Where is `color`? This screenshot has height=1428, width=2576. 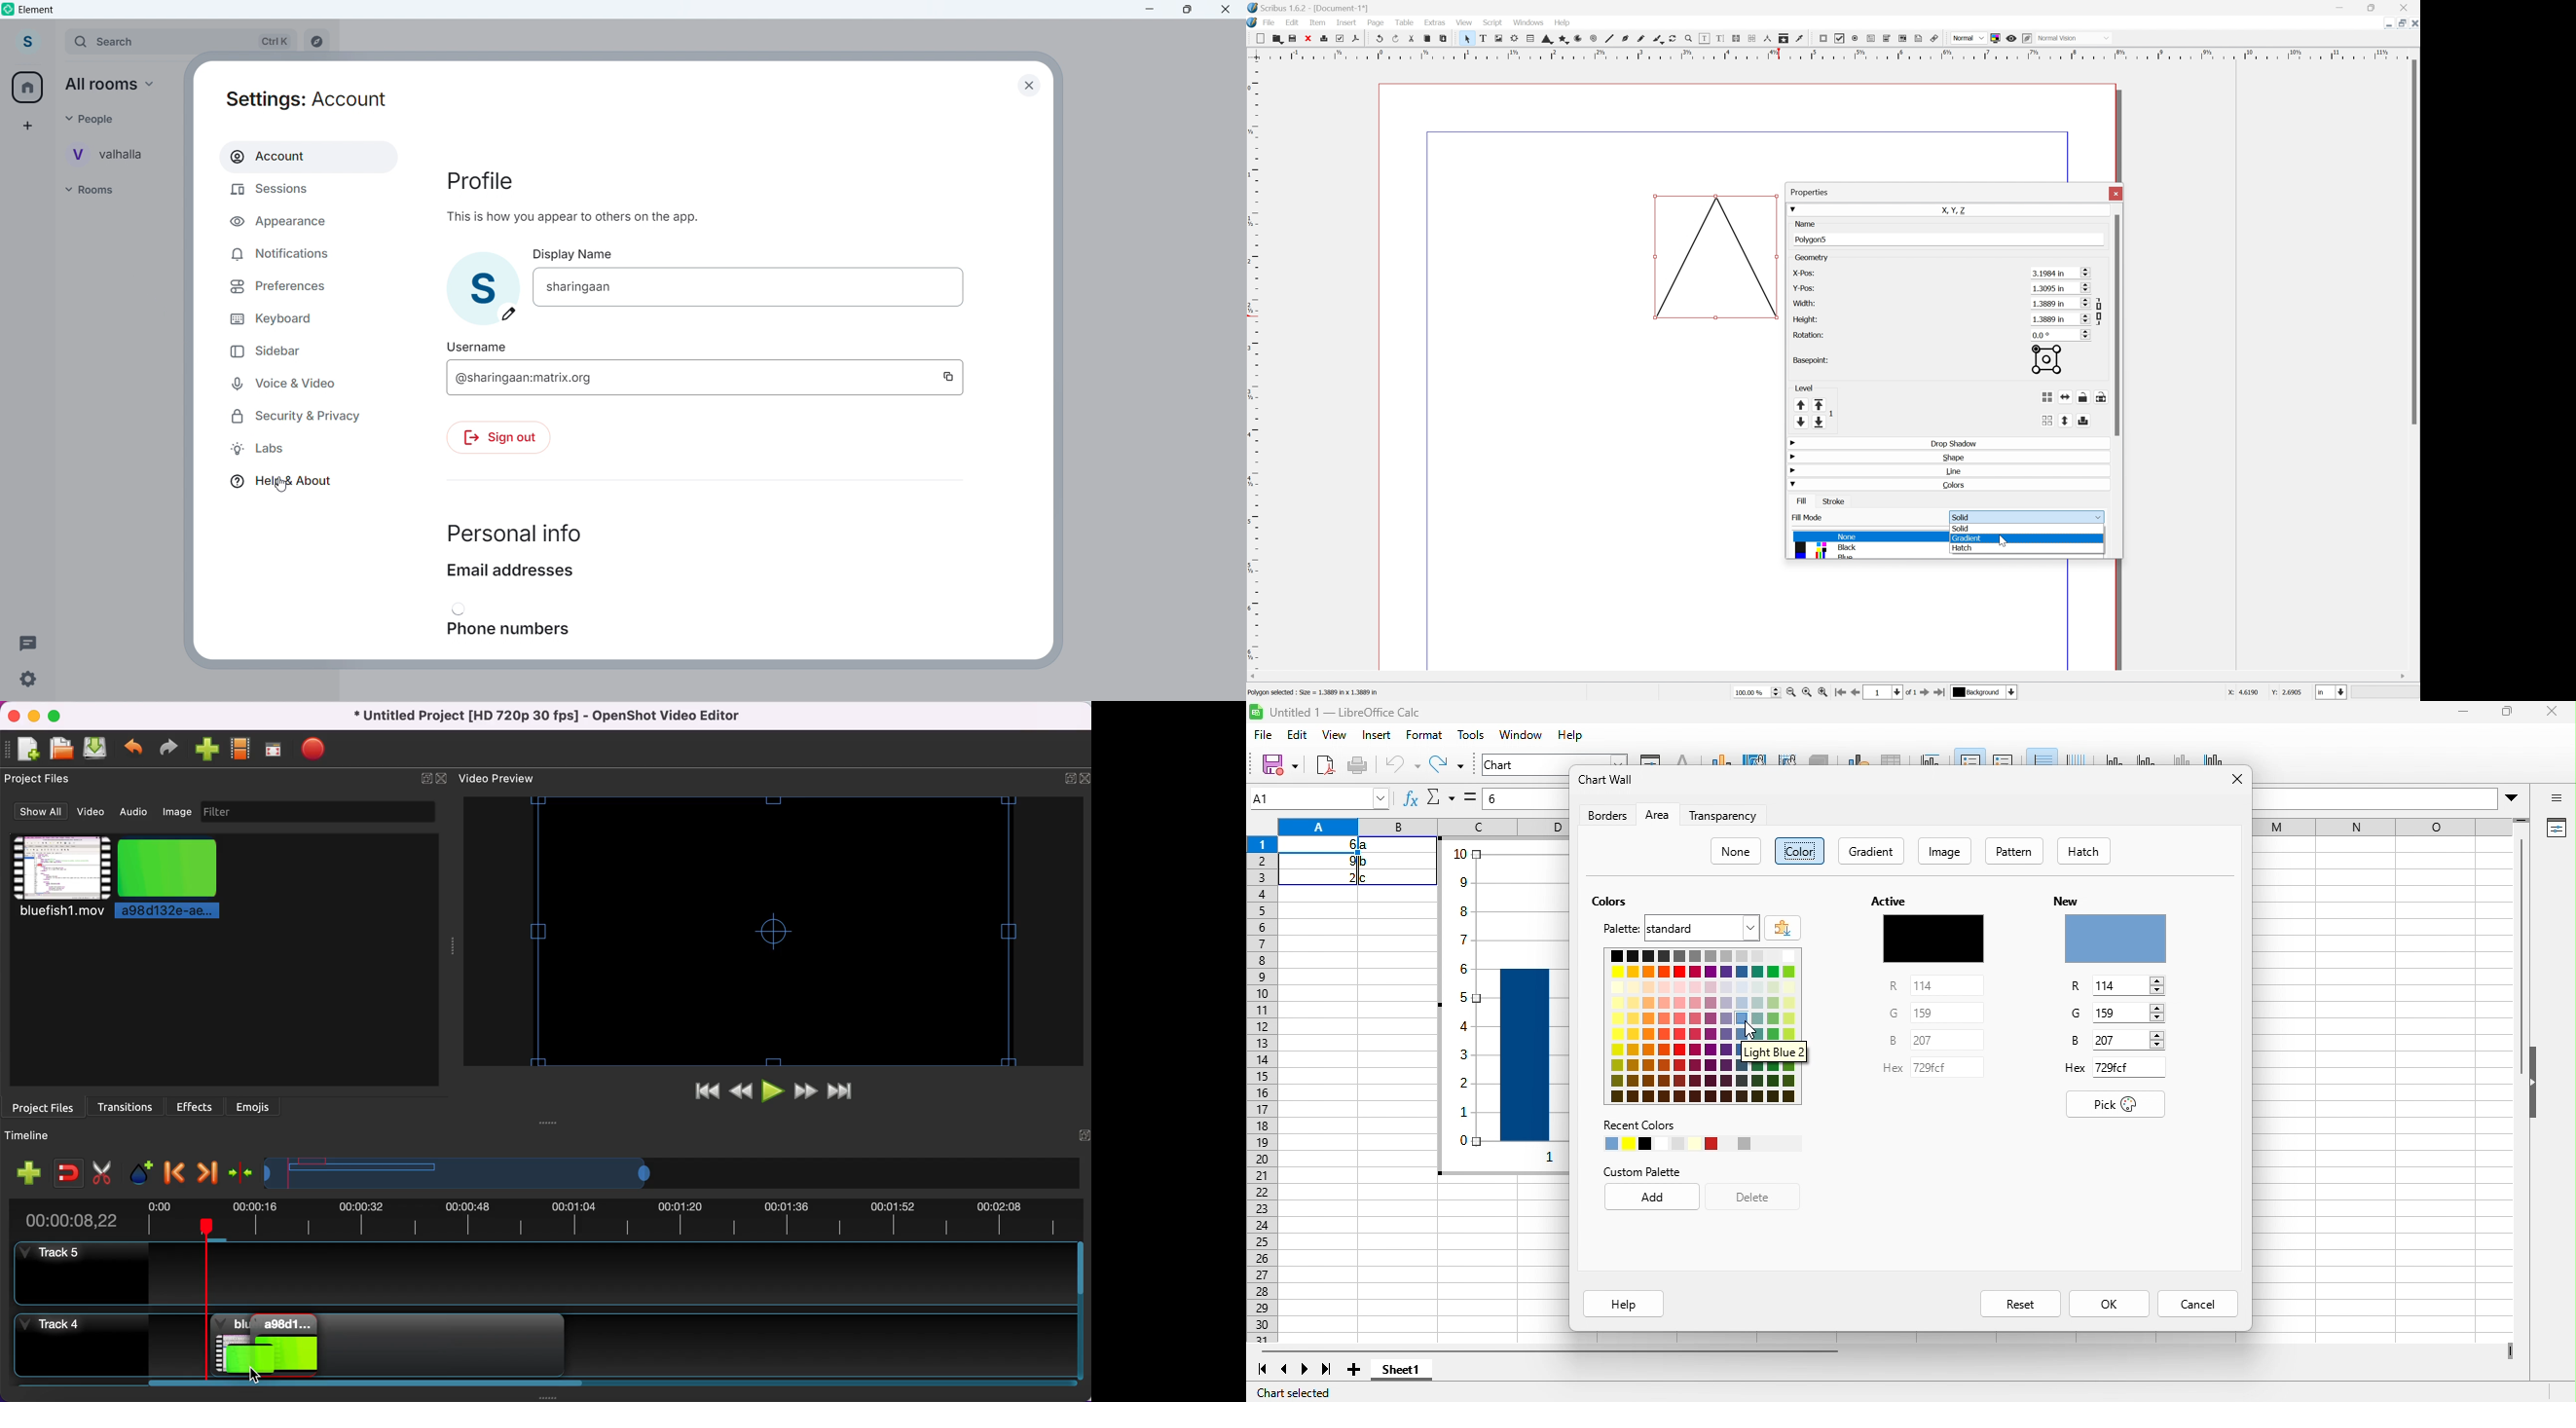 color is located at coordinates (1803, 852).